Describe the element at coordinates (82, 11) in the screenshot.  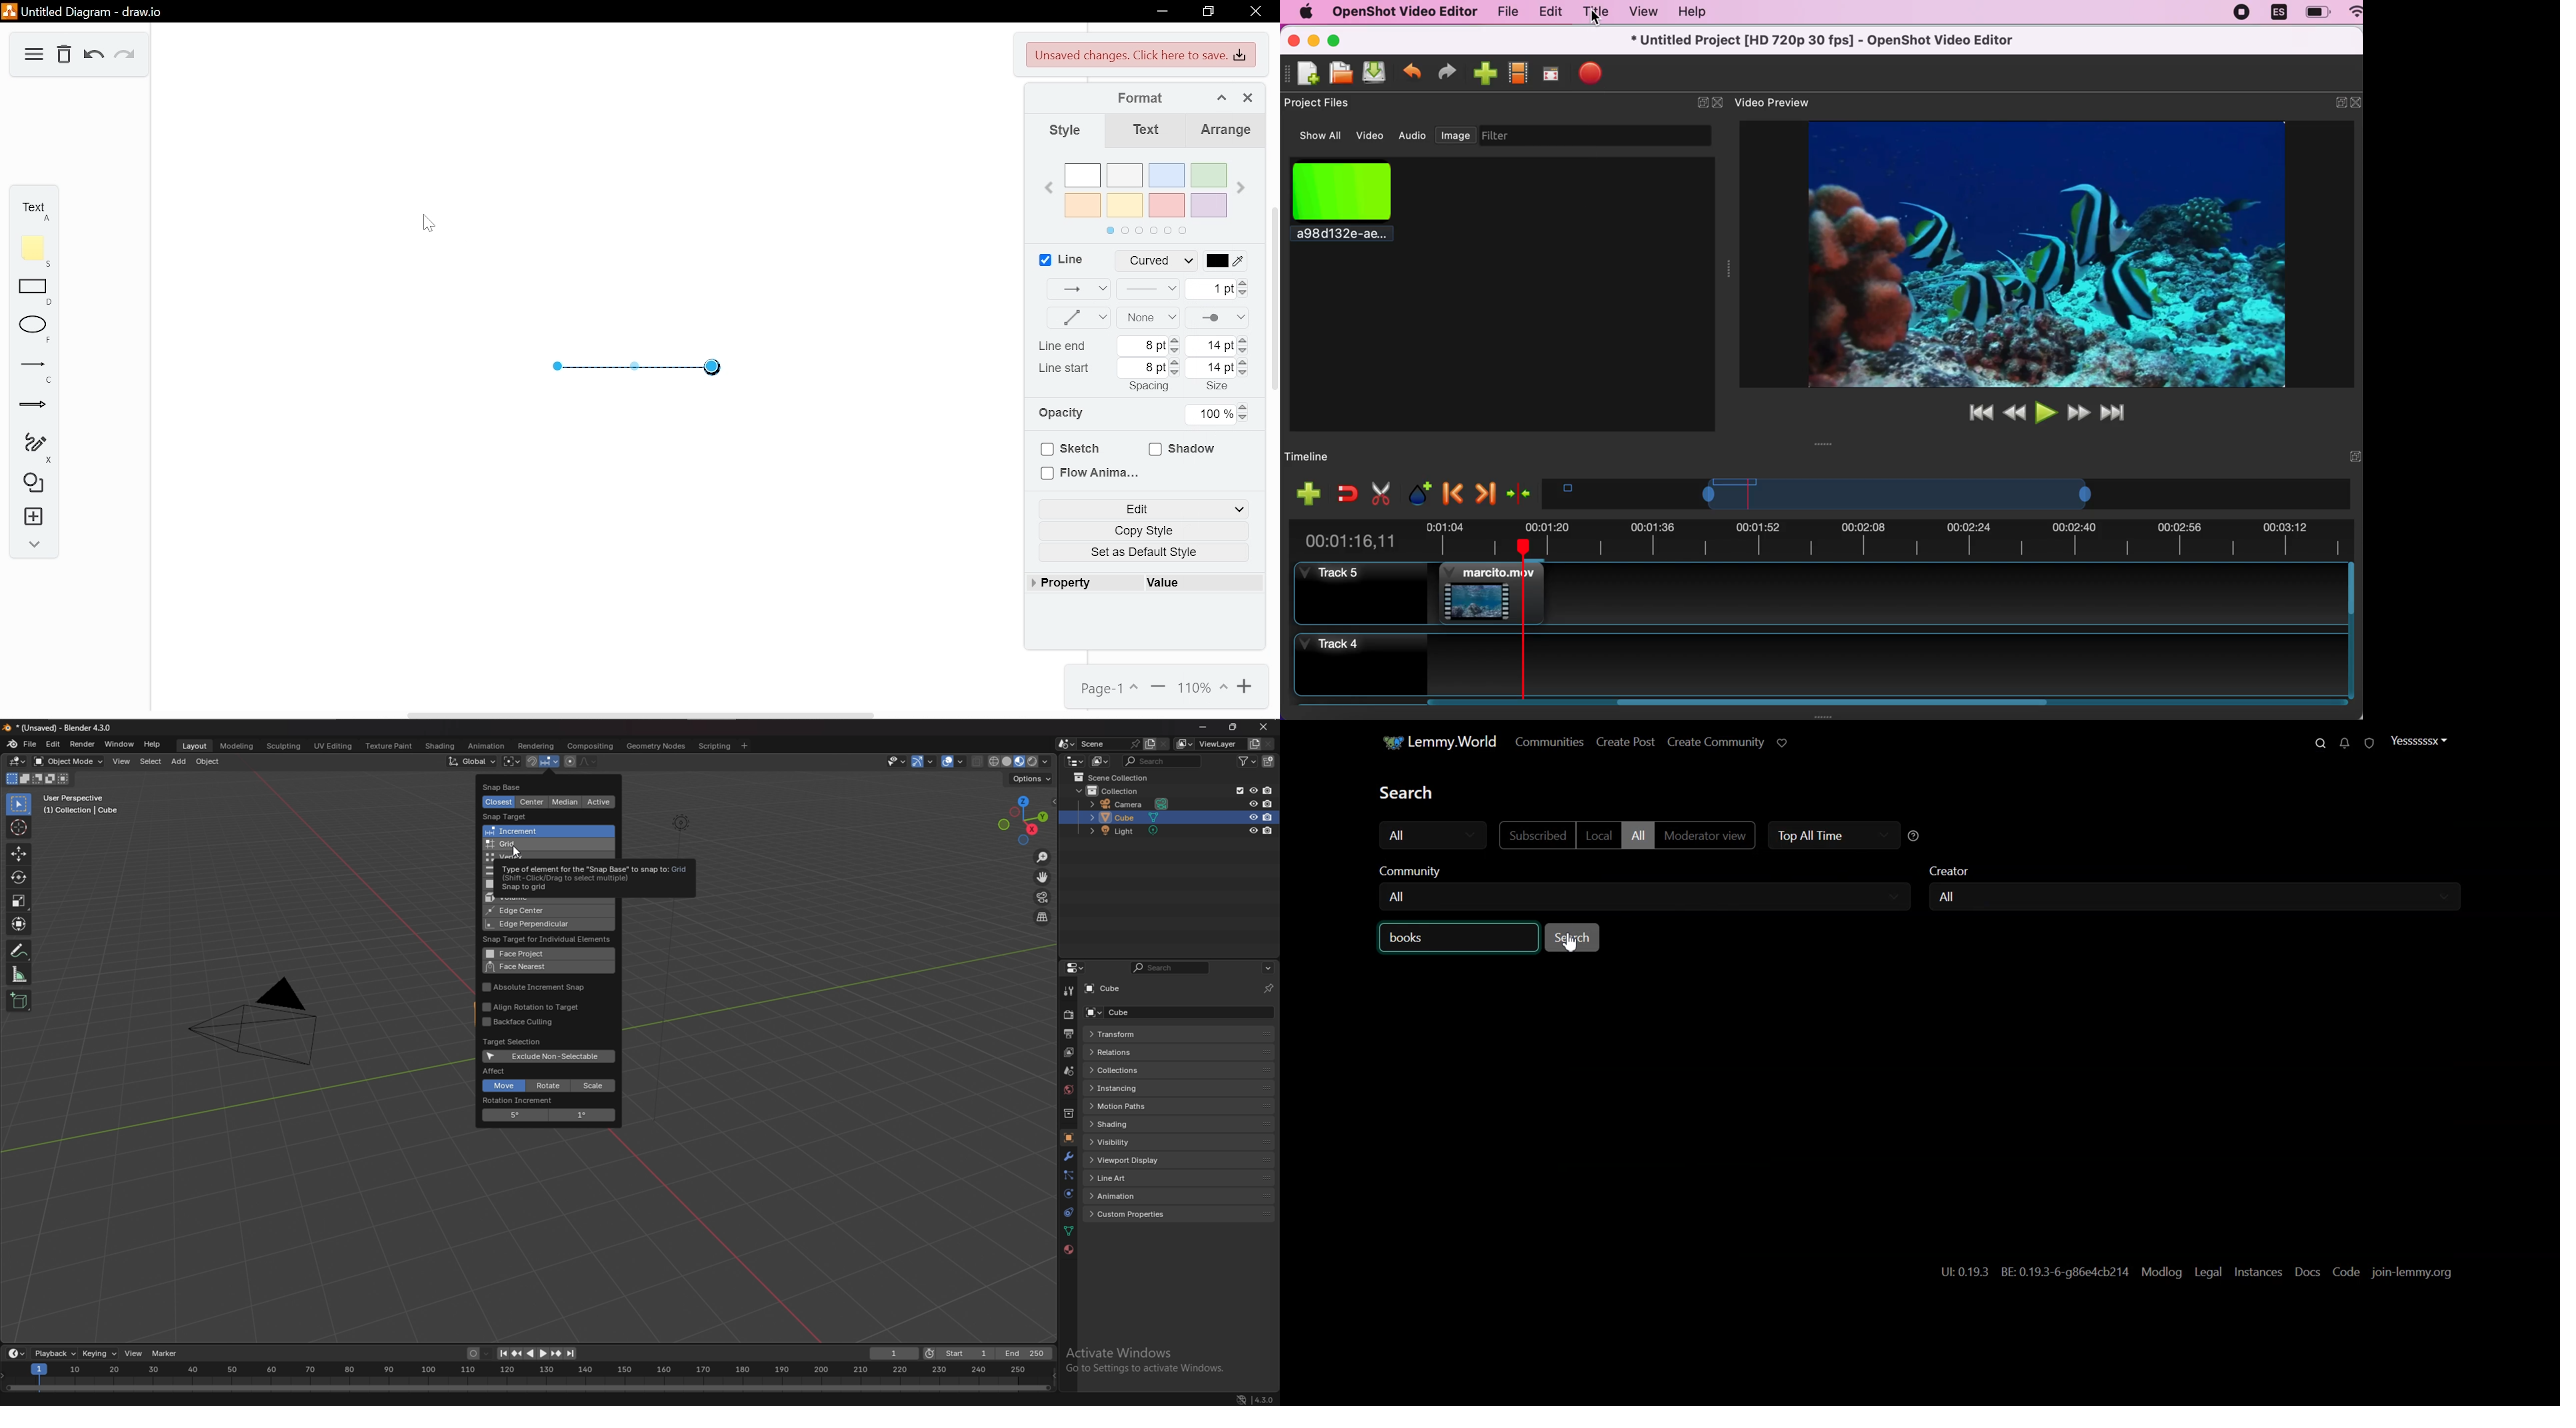
I see `Untitled Diagram - draw.io` at that location.